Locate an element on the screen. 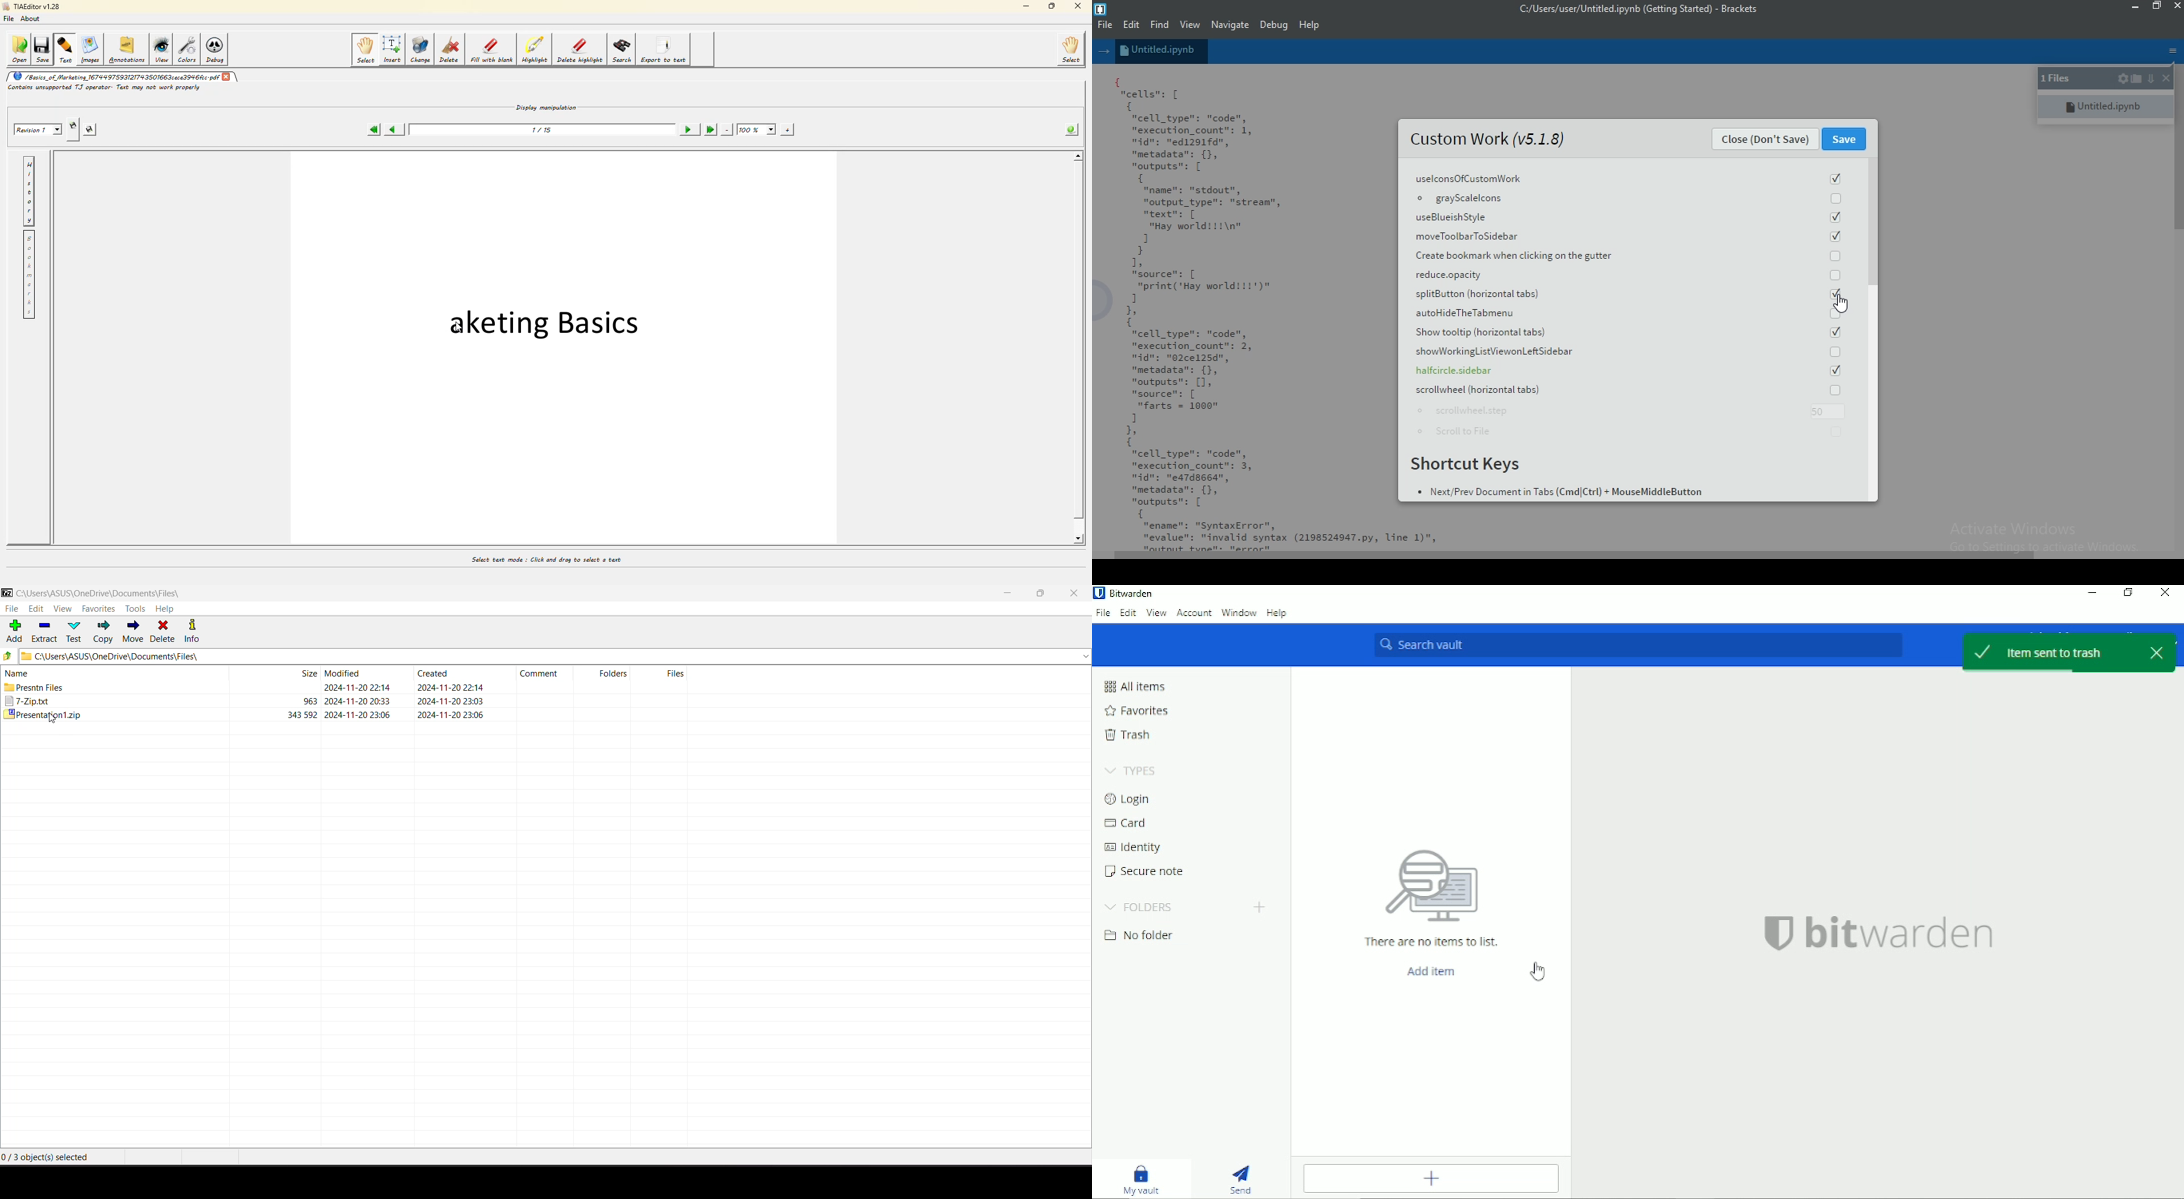 This screenshot has width=2184, height=1204. halfcircle.sidebar is located at coordinates (1636, 372).